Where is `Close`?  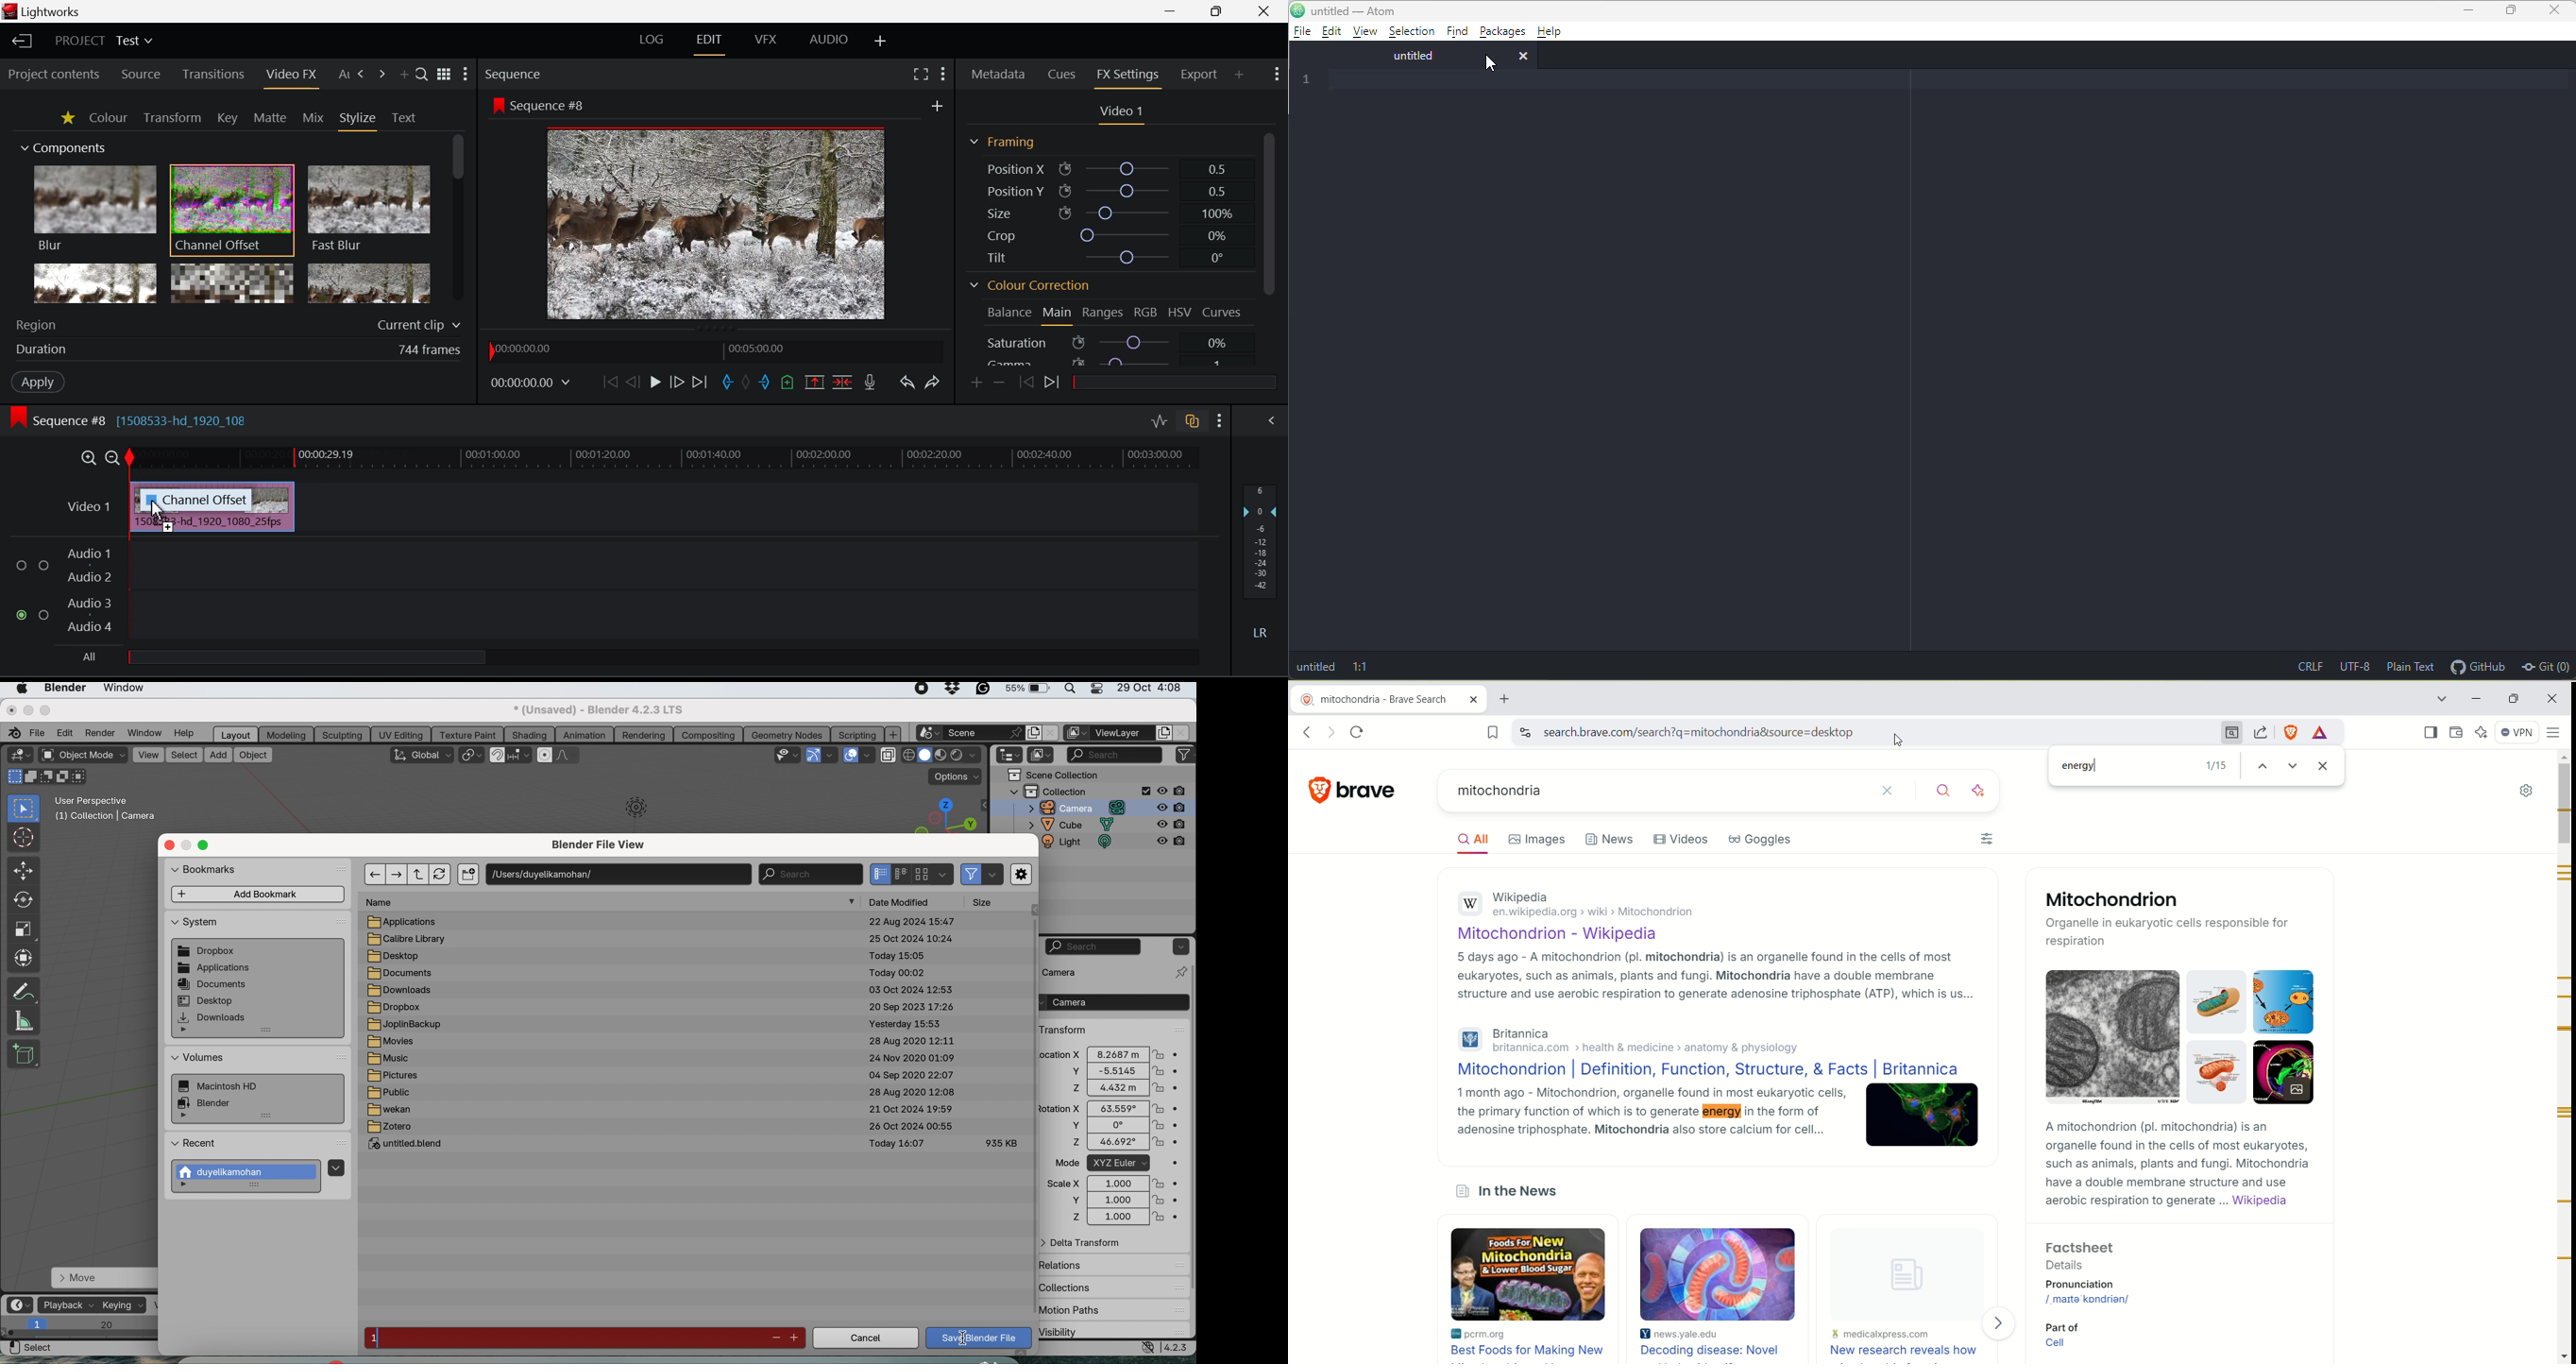 Close is located at coordinates (1263, 12).